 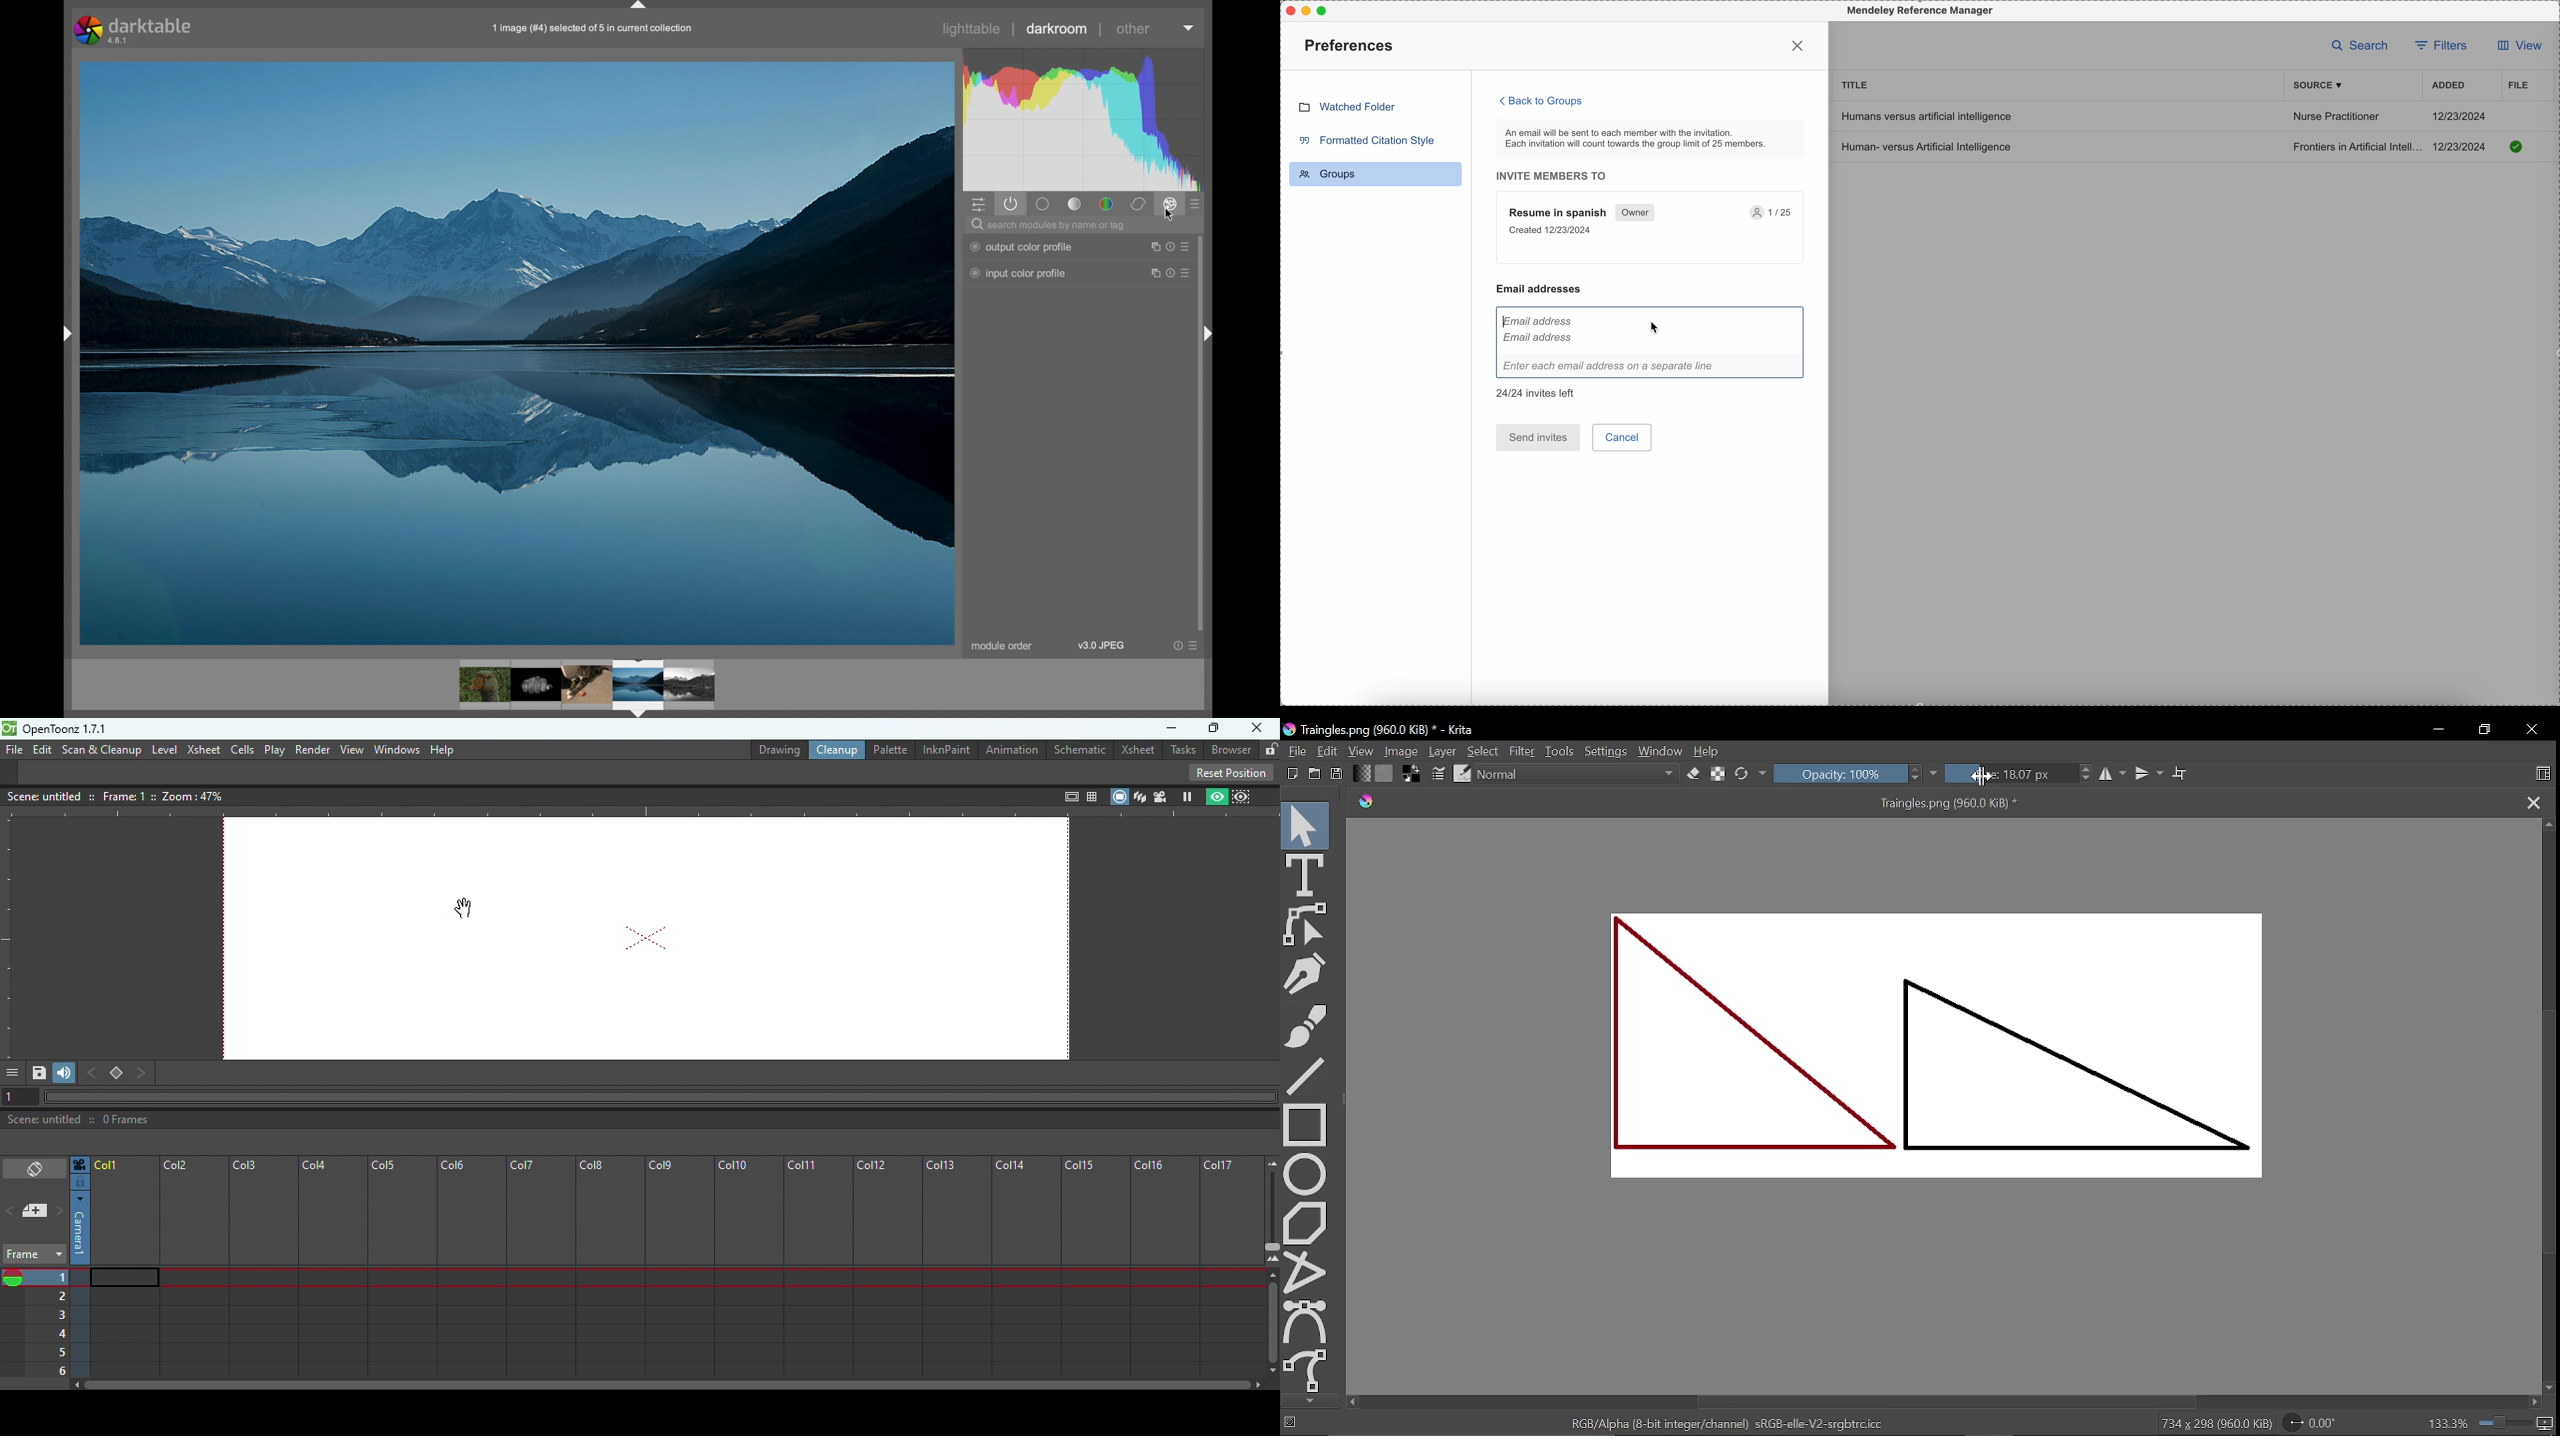 I want to click on Canvas details, so click(x=119, y=795).